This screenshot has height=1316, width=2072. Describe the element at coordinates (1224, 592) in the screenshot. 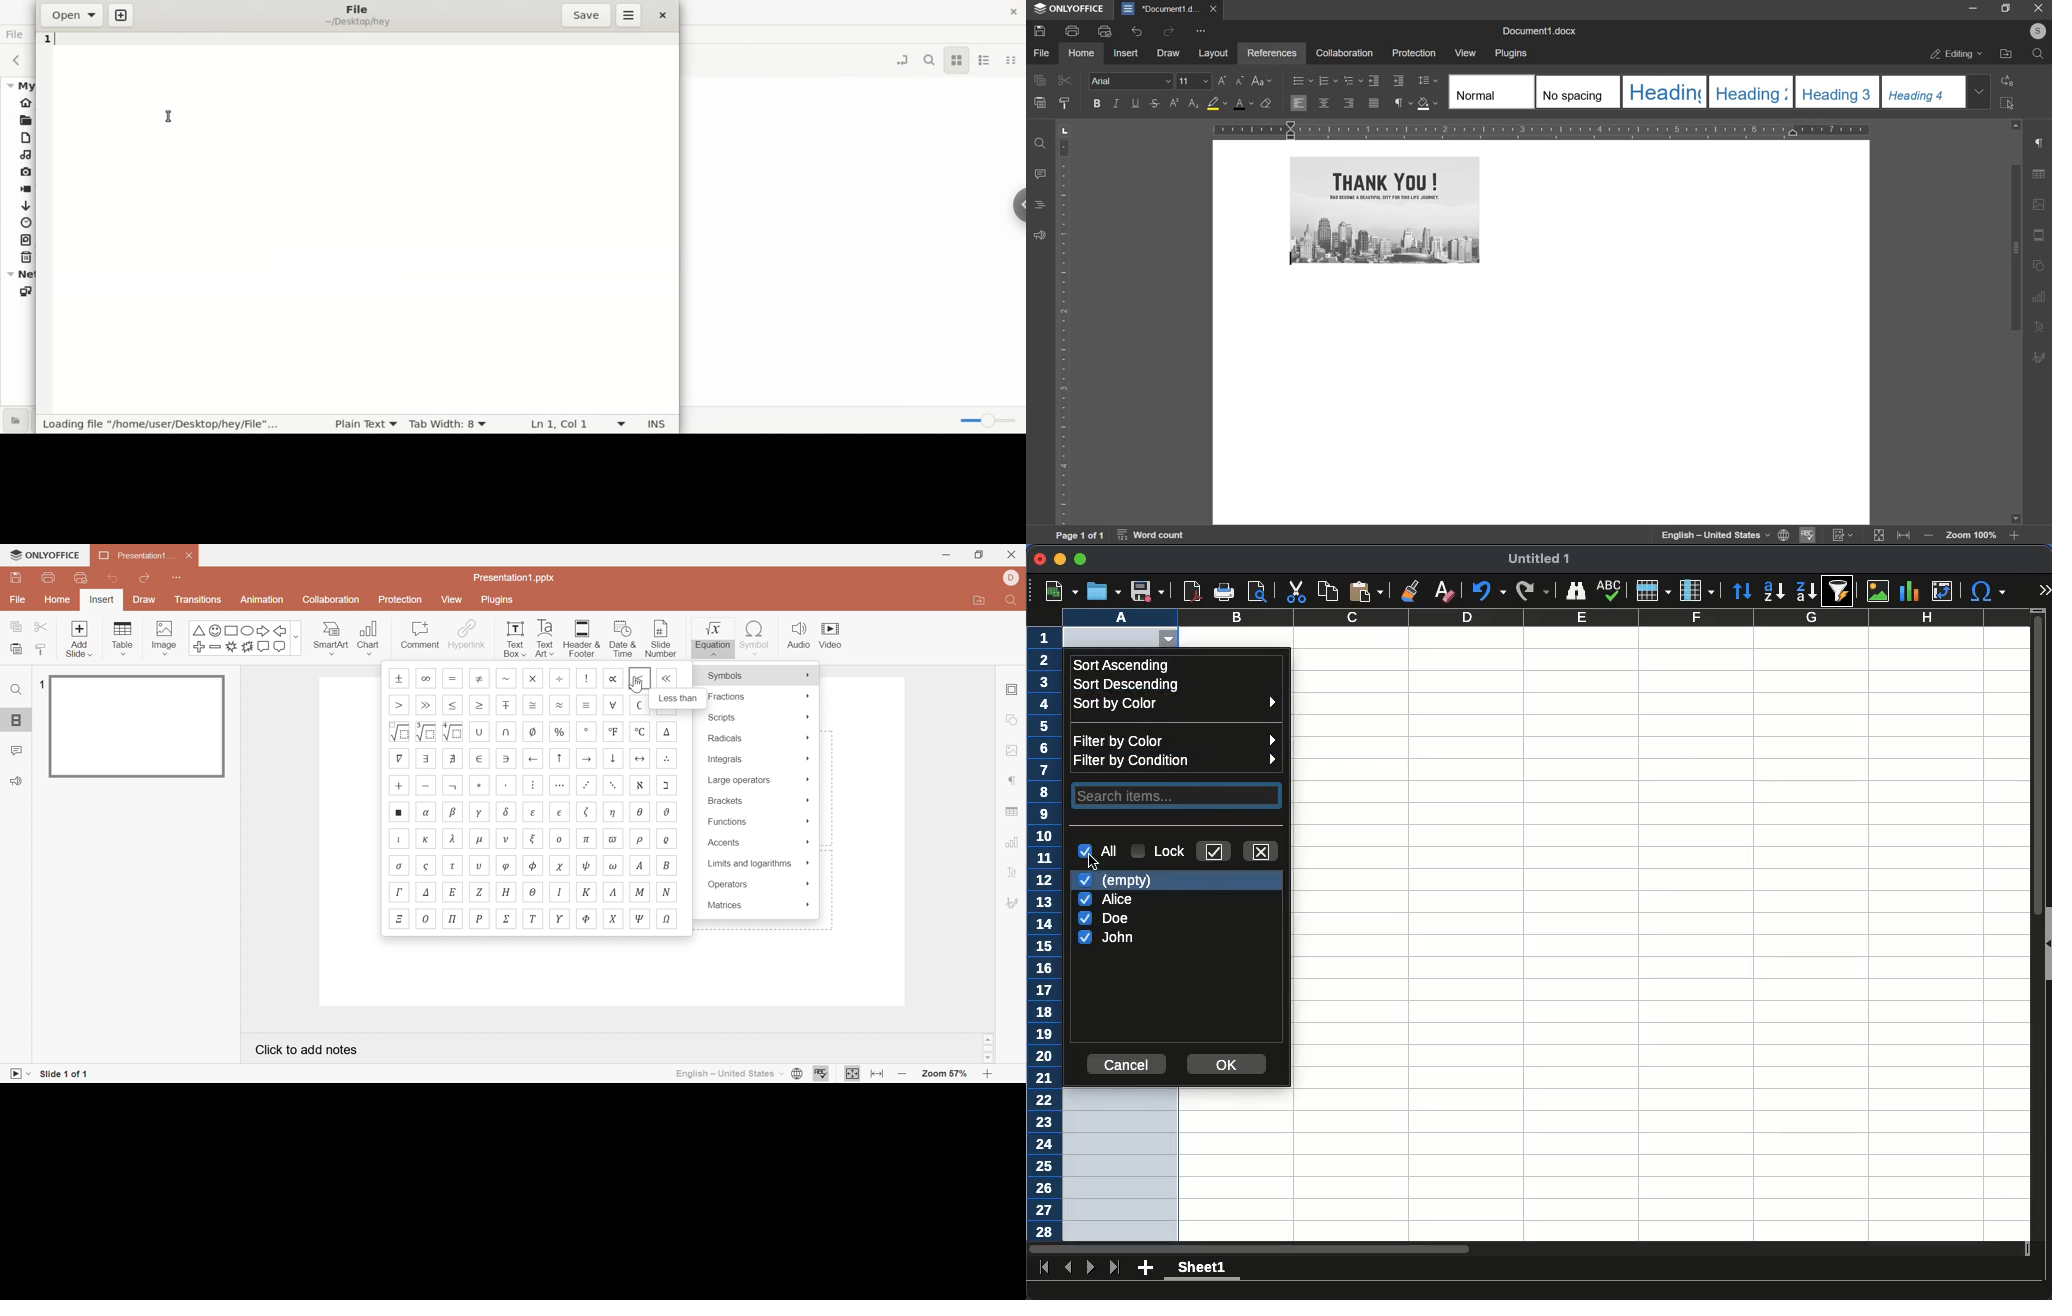

I see `print` at that location.